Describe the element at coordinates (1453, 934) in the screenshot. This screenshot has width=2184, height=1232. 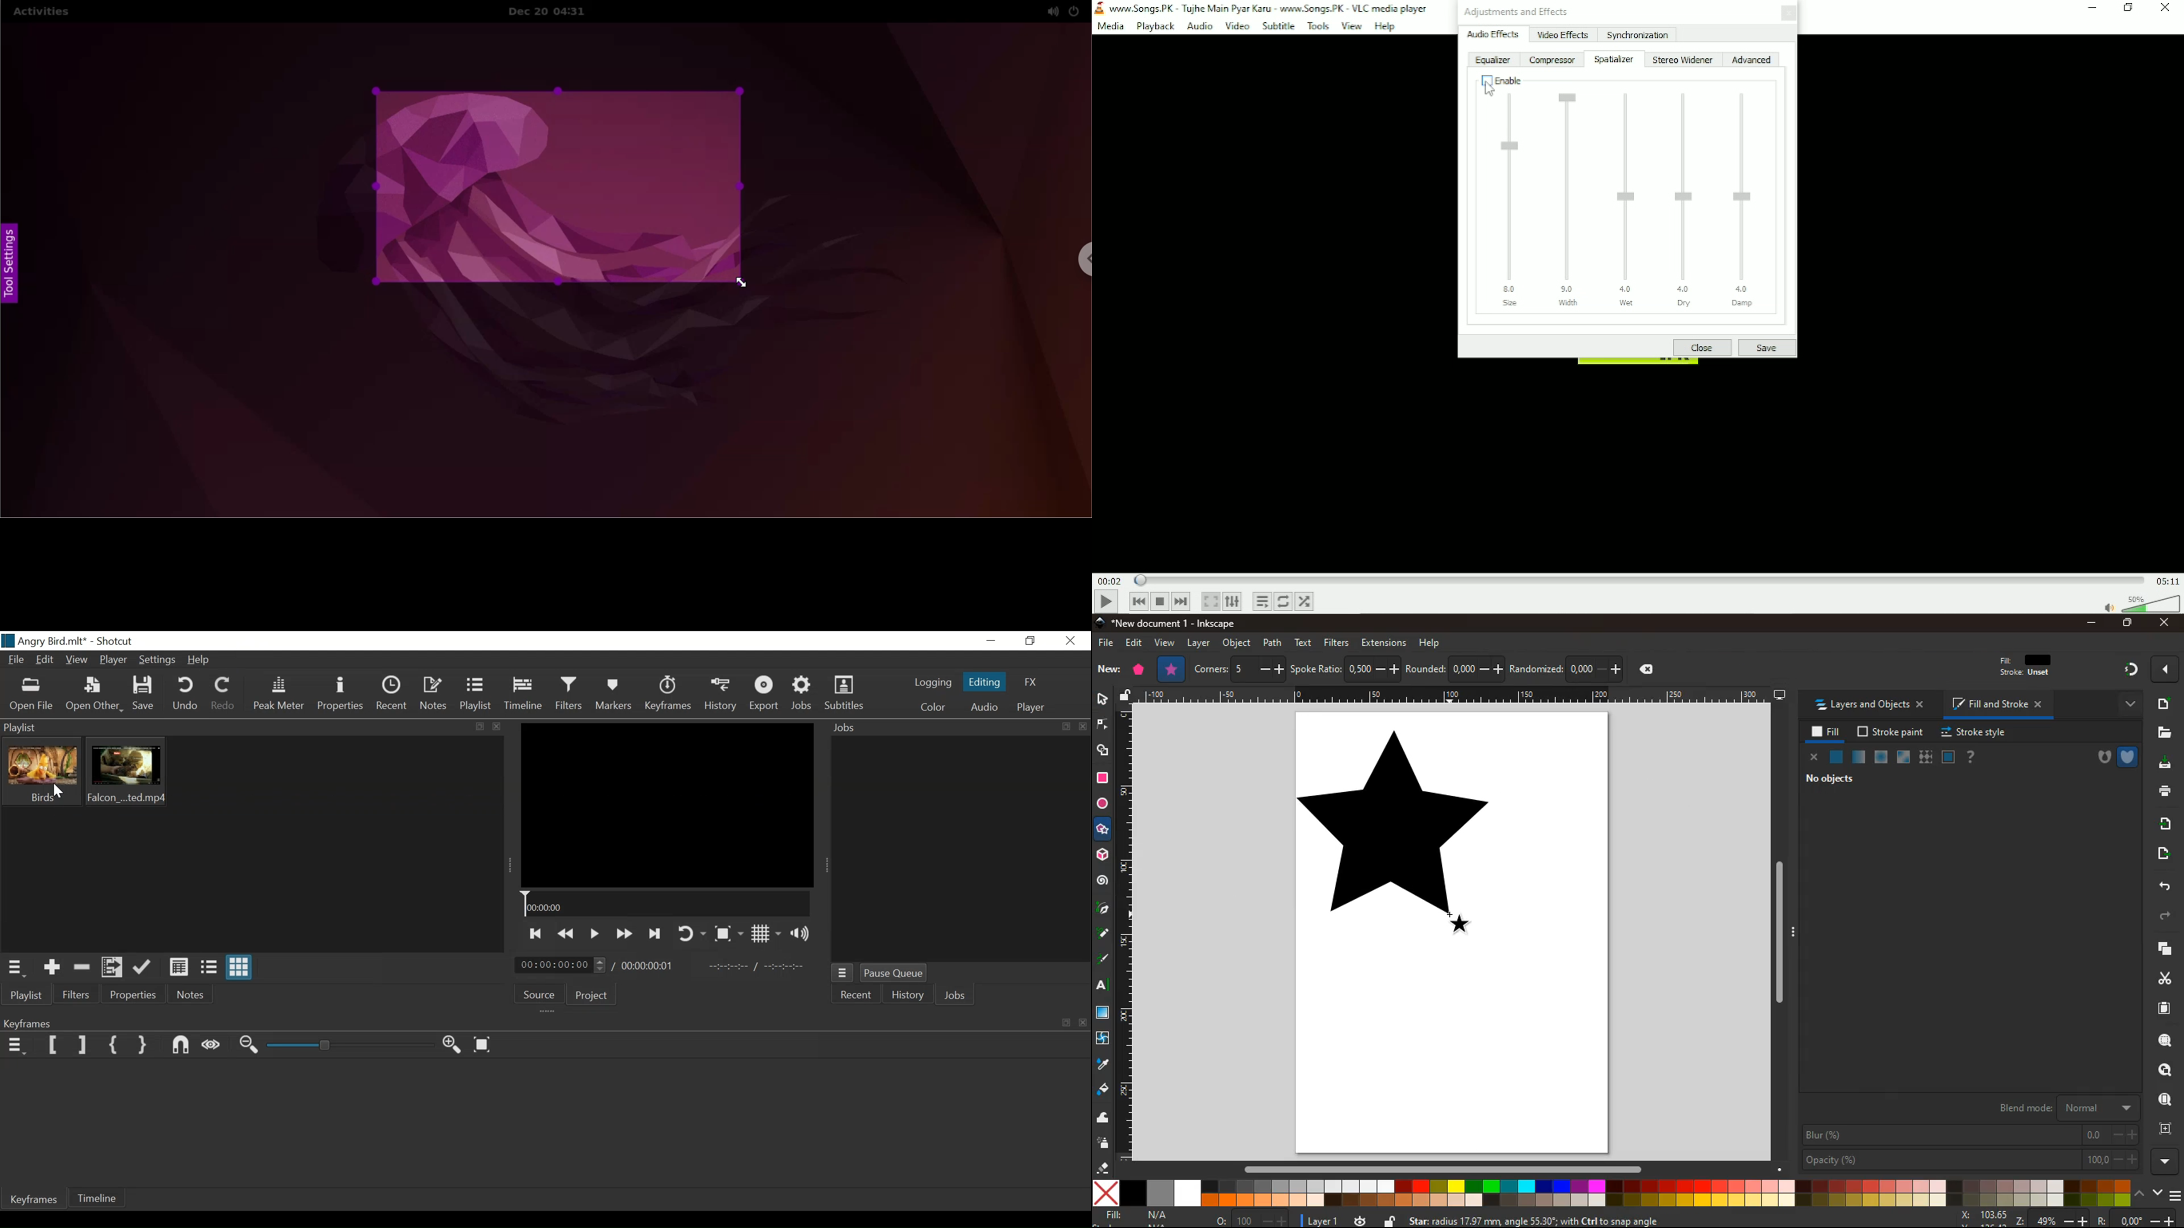
I see `image` at that location.